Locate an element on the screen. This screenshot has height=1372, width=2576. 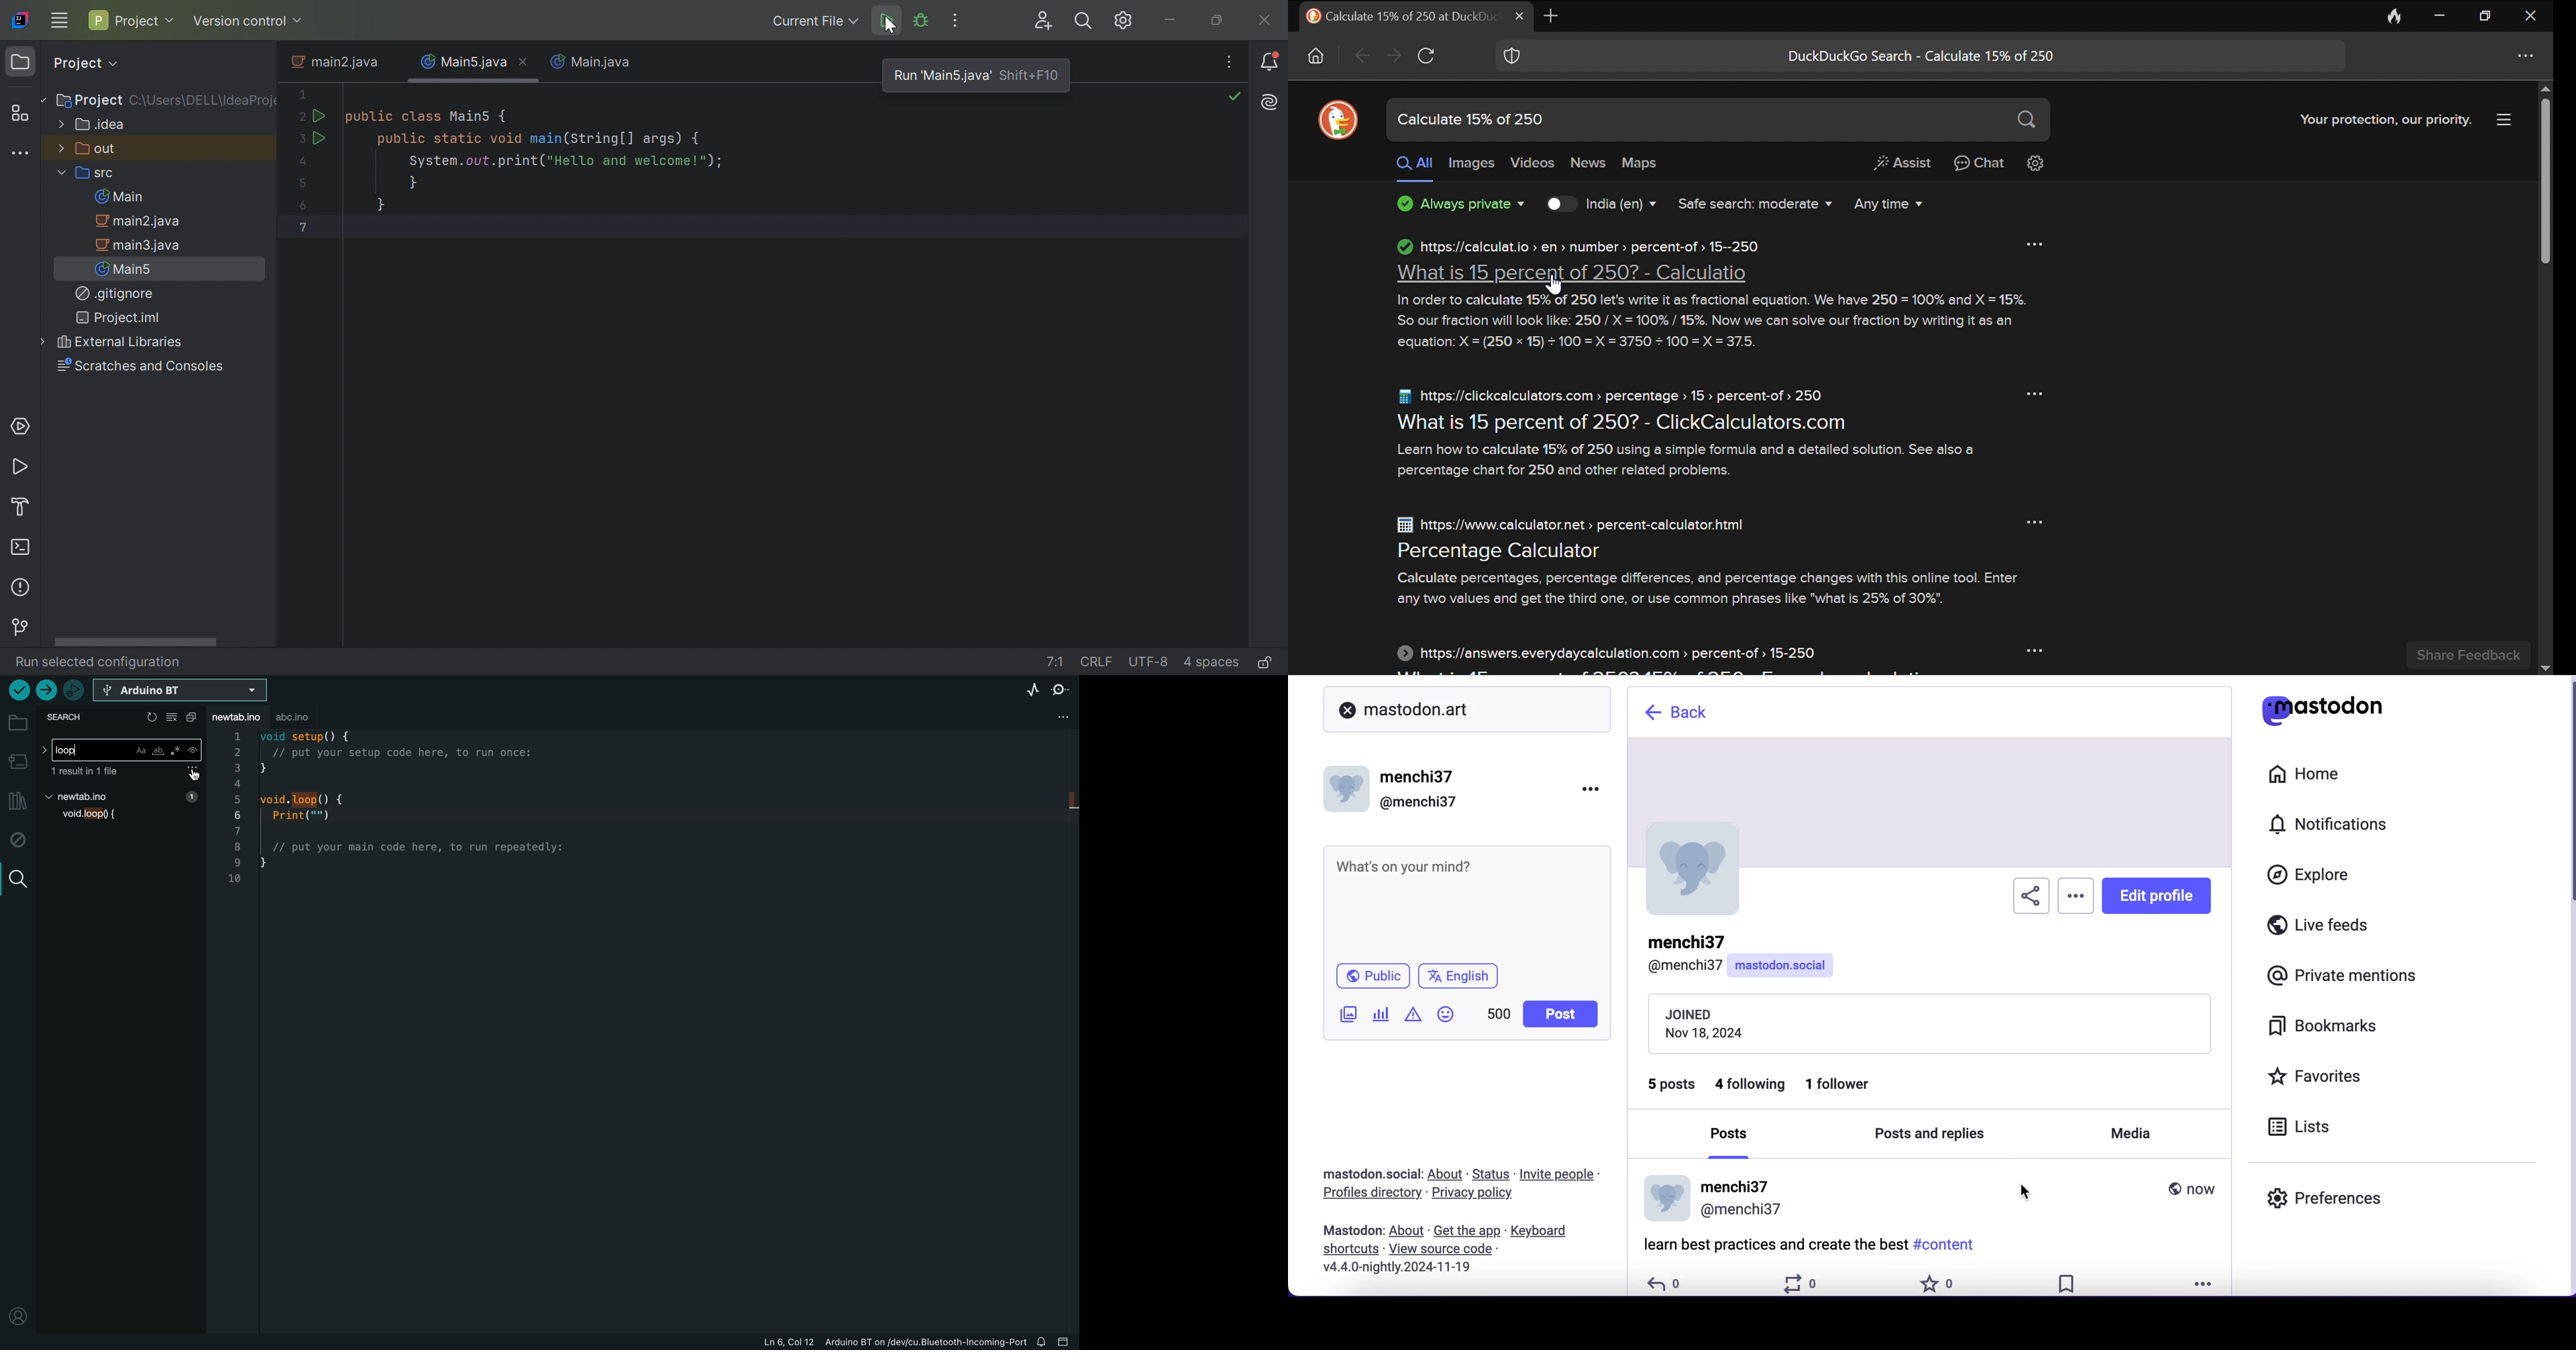
options is located at coordinates (2032, 242).